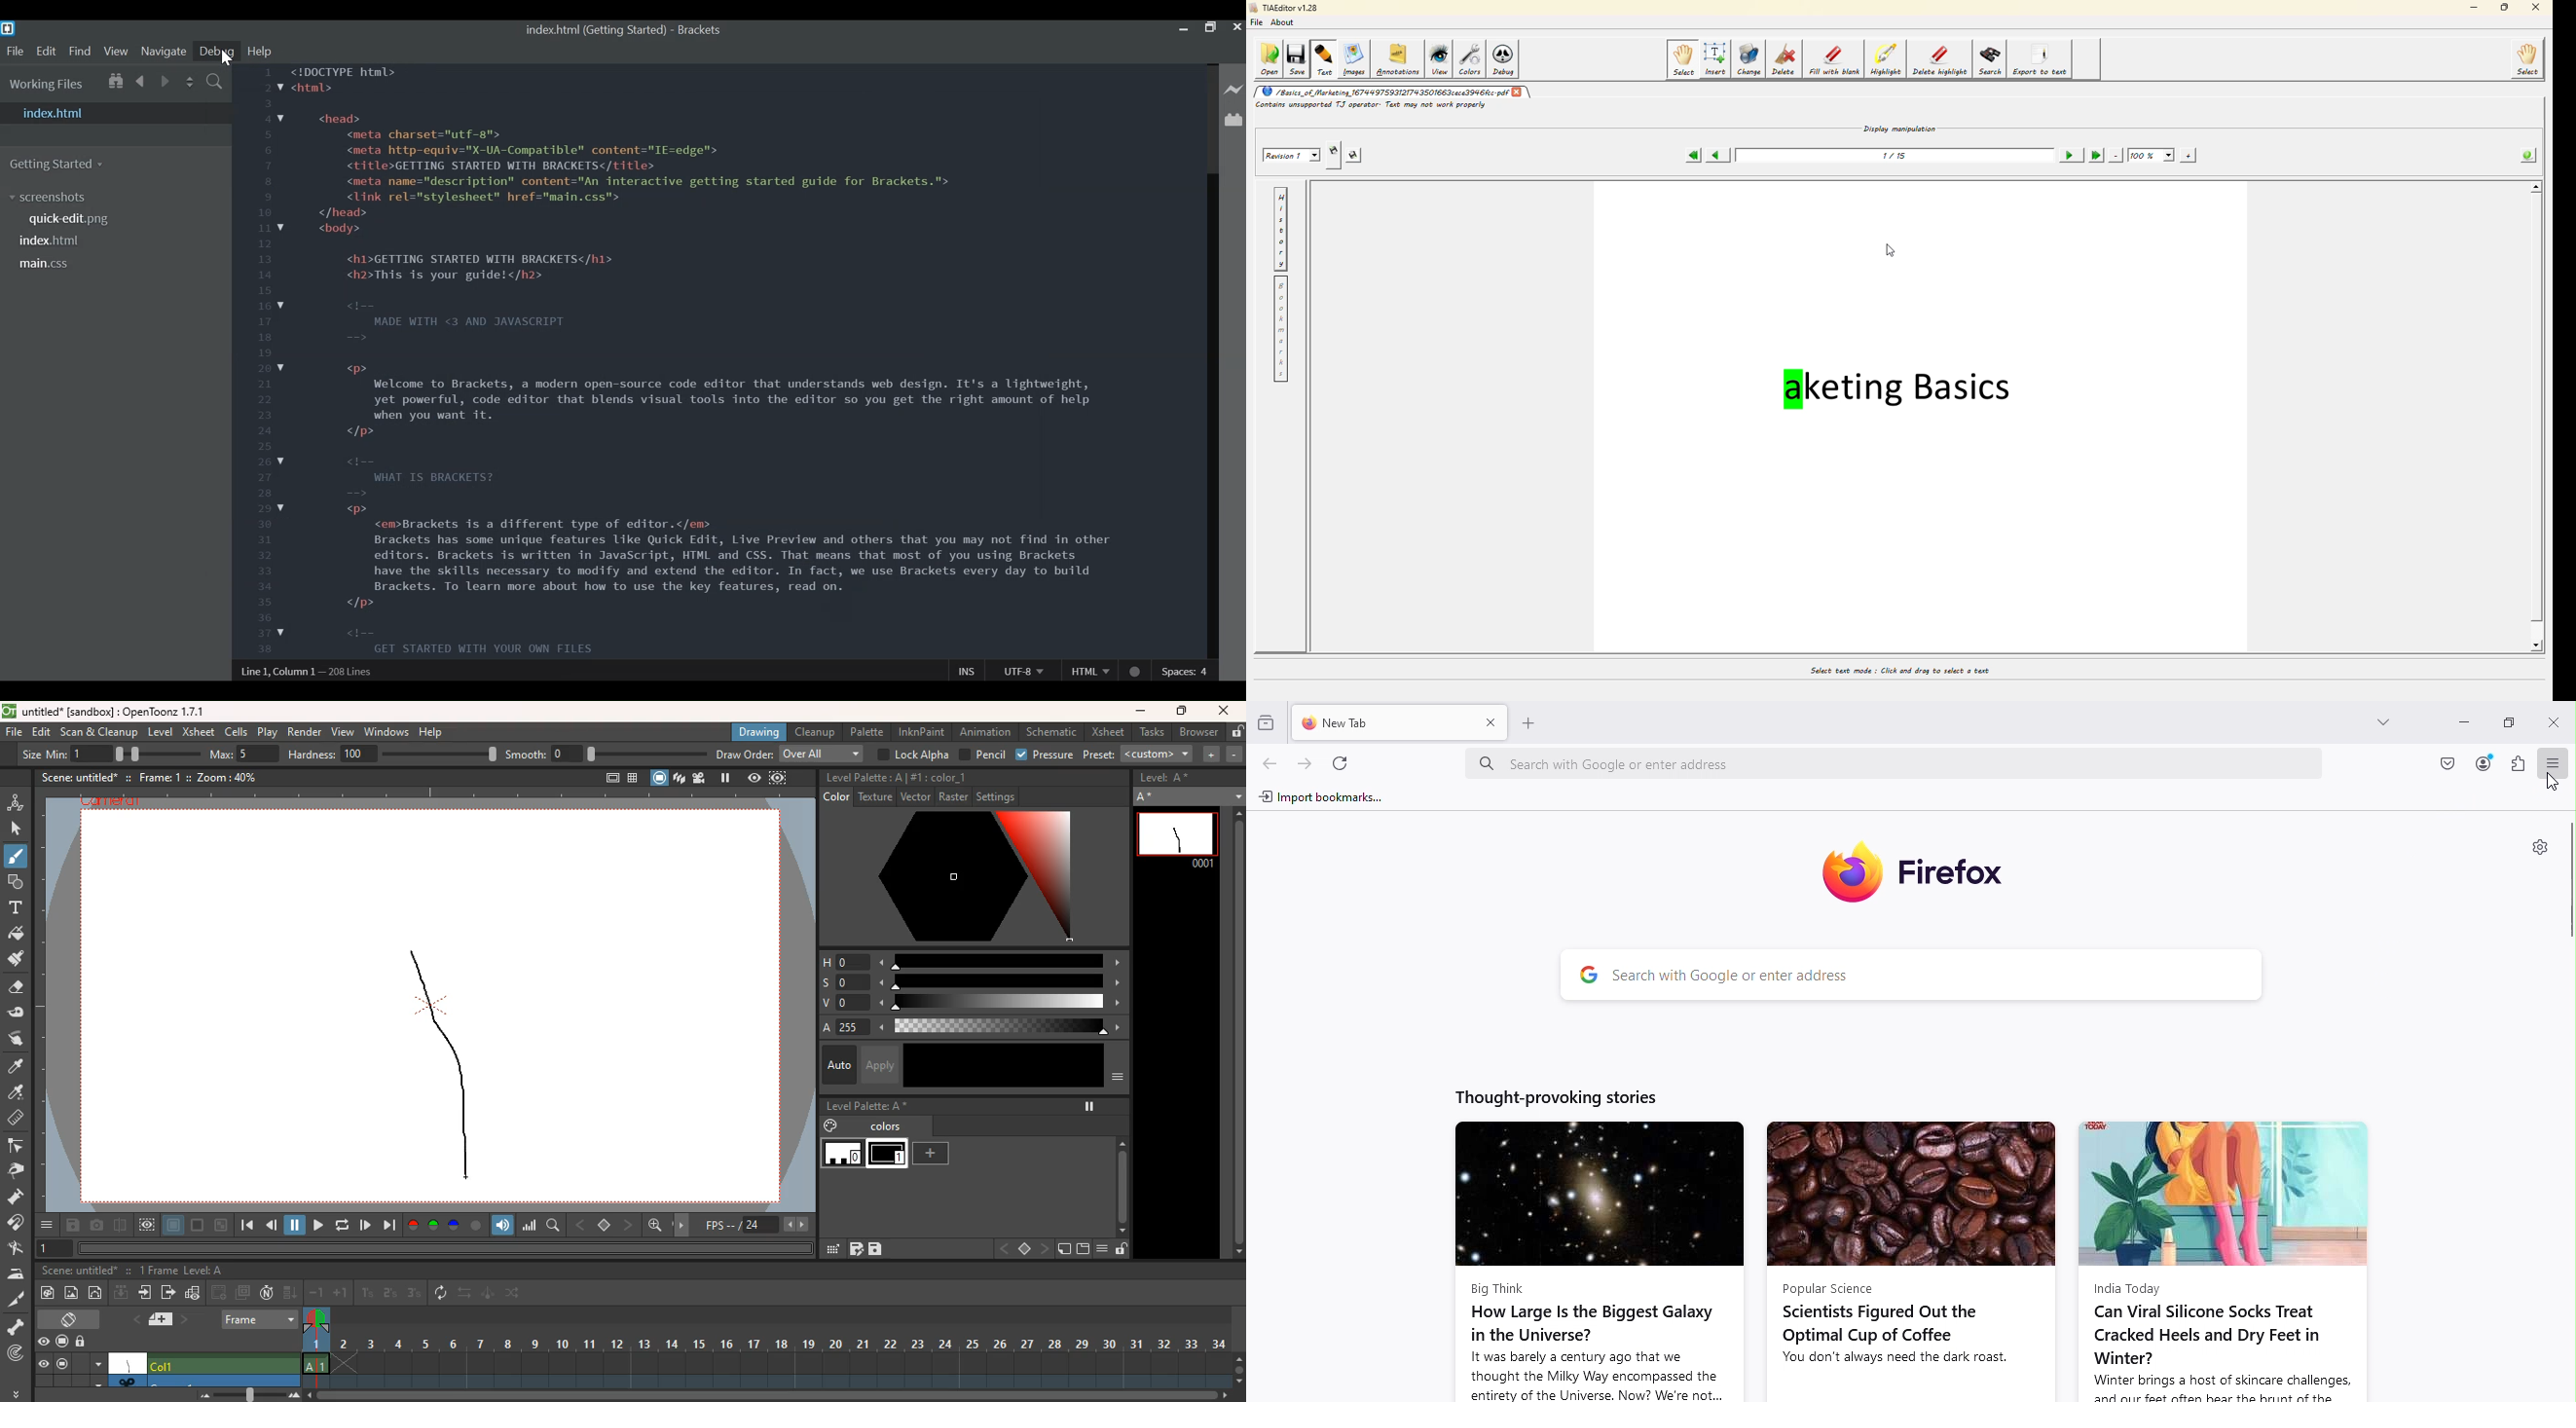  What do you see at coordinates (719, 359) in the screenshot?
I see `<!DOCTYPE html>
<html>
<head>
<meta charset="utf-8">
<meta http-equiv="X-UA-Compatible" content="IE=edge">
<title>GETTING STARTED WITH BRACKETS</title>
<meta name="description" content="An interactive getting started guide for Brackets.">
<link rel="stylesheet" href="main.css">
</head>
<body>
<h1>GETTING STARTED WITH BRACKETS</h1>
<h2>This is your guide!</h2>
<1--
MADE WITH <3 AND JAVASCRIPT
<p>
Welcome to Brackets, a modern open-source code editor that understands web design. It's a lightweight,
yet powerful, code editor that blends visual tools into the editor so you get the right amount of help
when you want it.
</p>
pri
WHAT IS BRACKETS?
<p>
<em>Brackets is a different type of editor.</em>
Brackets has some unique features like Quick Edit, Live Preview and others that you may not find in other
editors. Brackets is written in JavaScript, HTML and CSS. That means that most of you using Brackets
have the skills necessary to modify and extend the editor. In fact, we use Brackets every day to build
Brackets. To learn more about how to use the key features, read on.
</p>
ee
GET STARTED WITH YOUR OWN FILES` at bounding box center [719, 359].